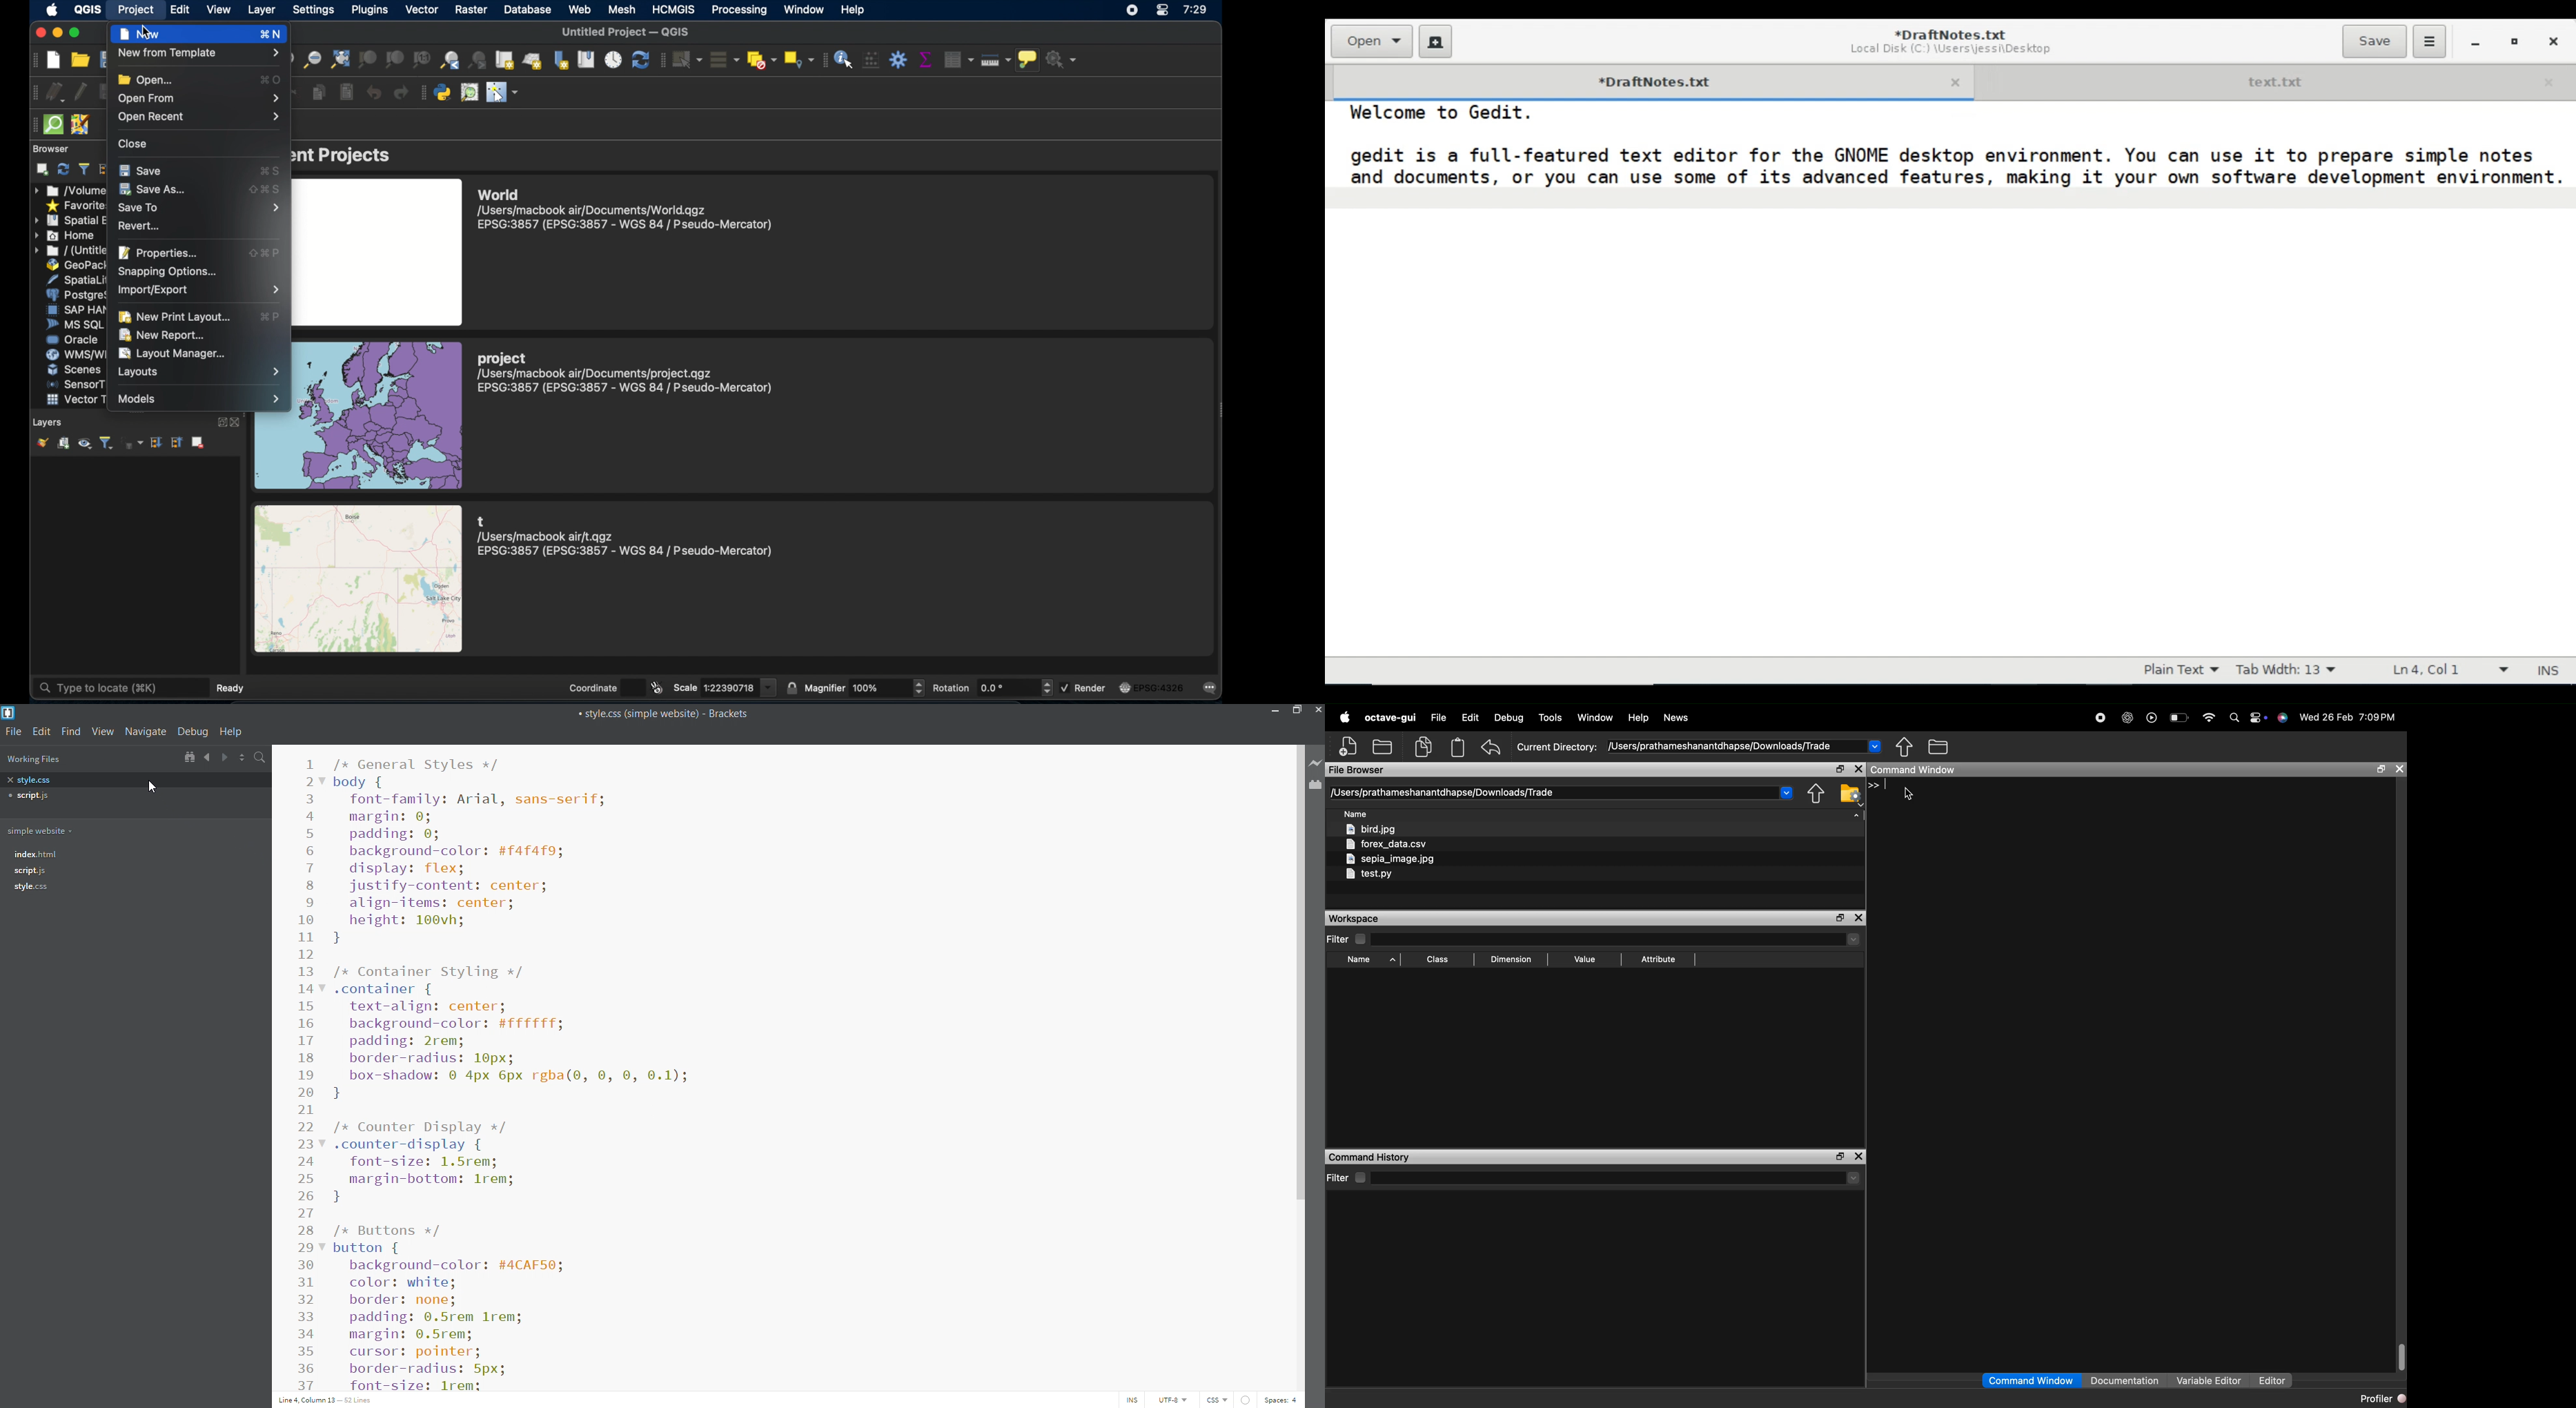  Describe the element at coordinates (54, 235) in the screenshot. I see `icon` at that location.